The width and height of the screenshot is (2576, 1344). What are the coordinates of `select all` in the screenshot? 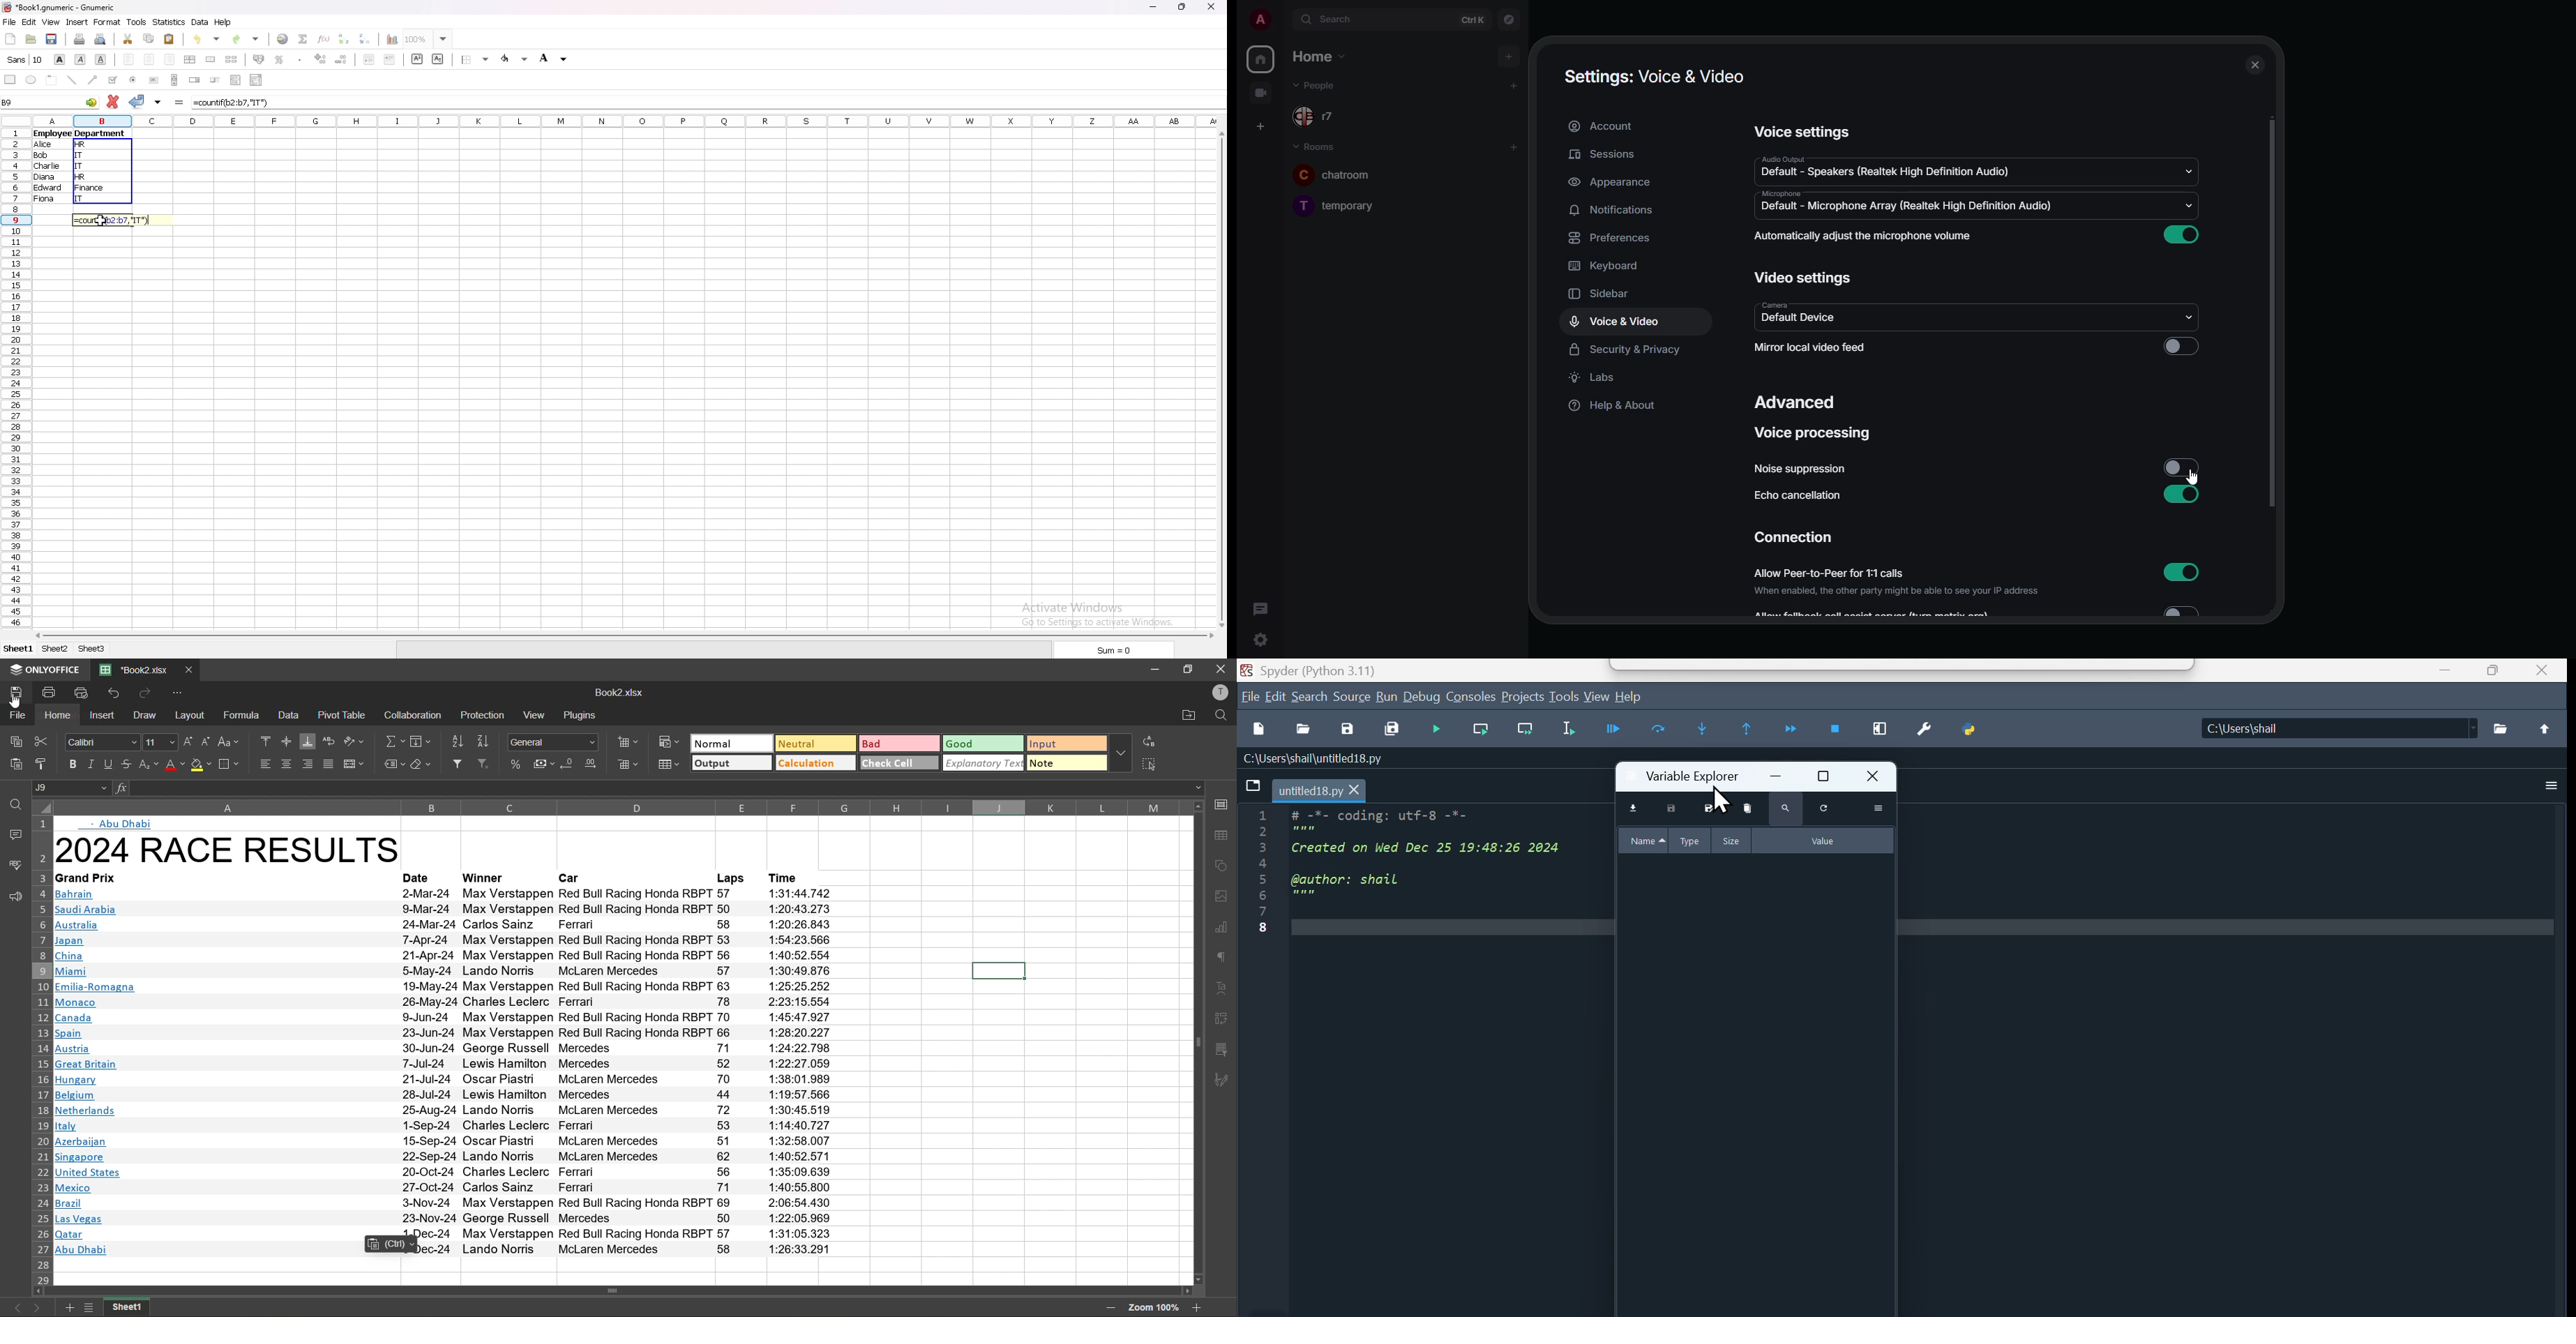 It's located at (1153, 765).